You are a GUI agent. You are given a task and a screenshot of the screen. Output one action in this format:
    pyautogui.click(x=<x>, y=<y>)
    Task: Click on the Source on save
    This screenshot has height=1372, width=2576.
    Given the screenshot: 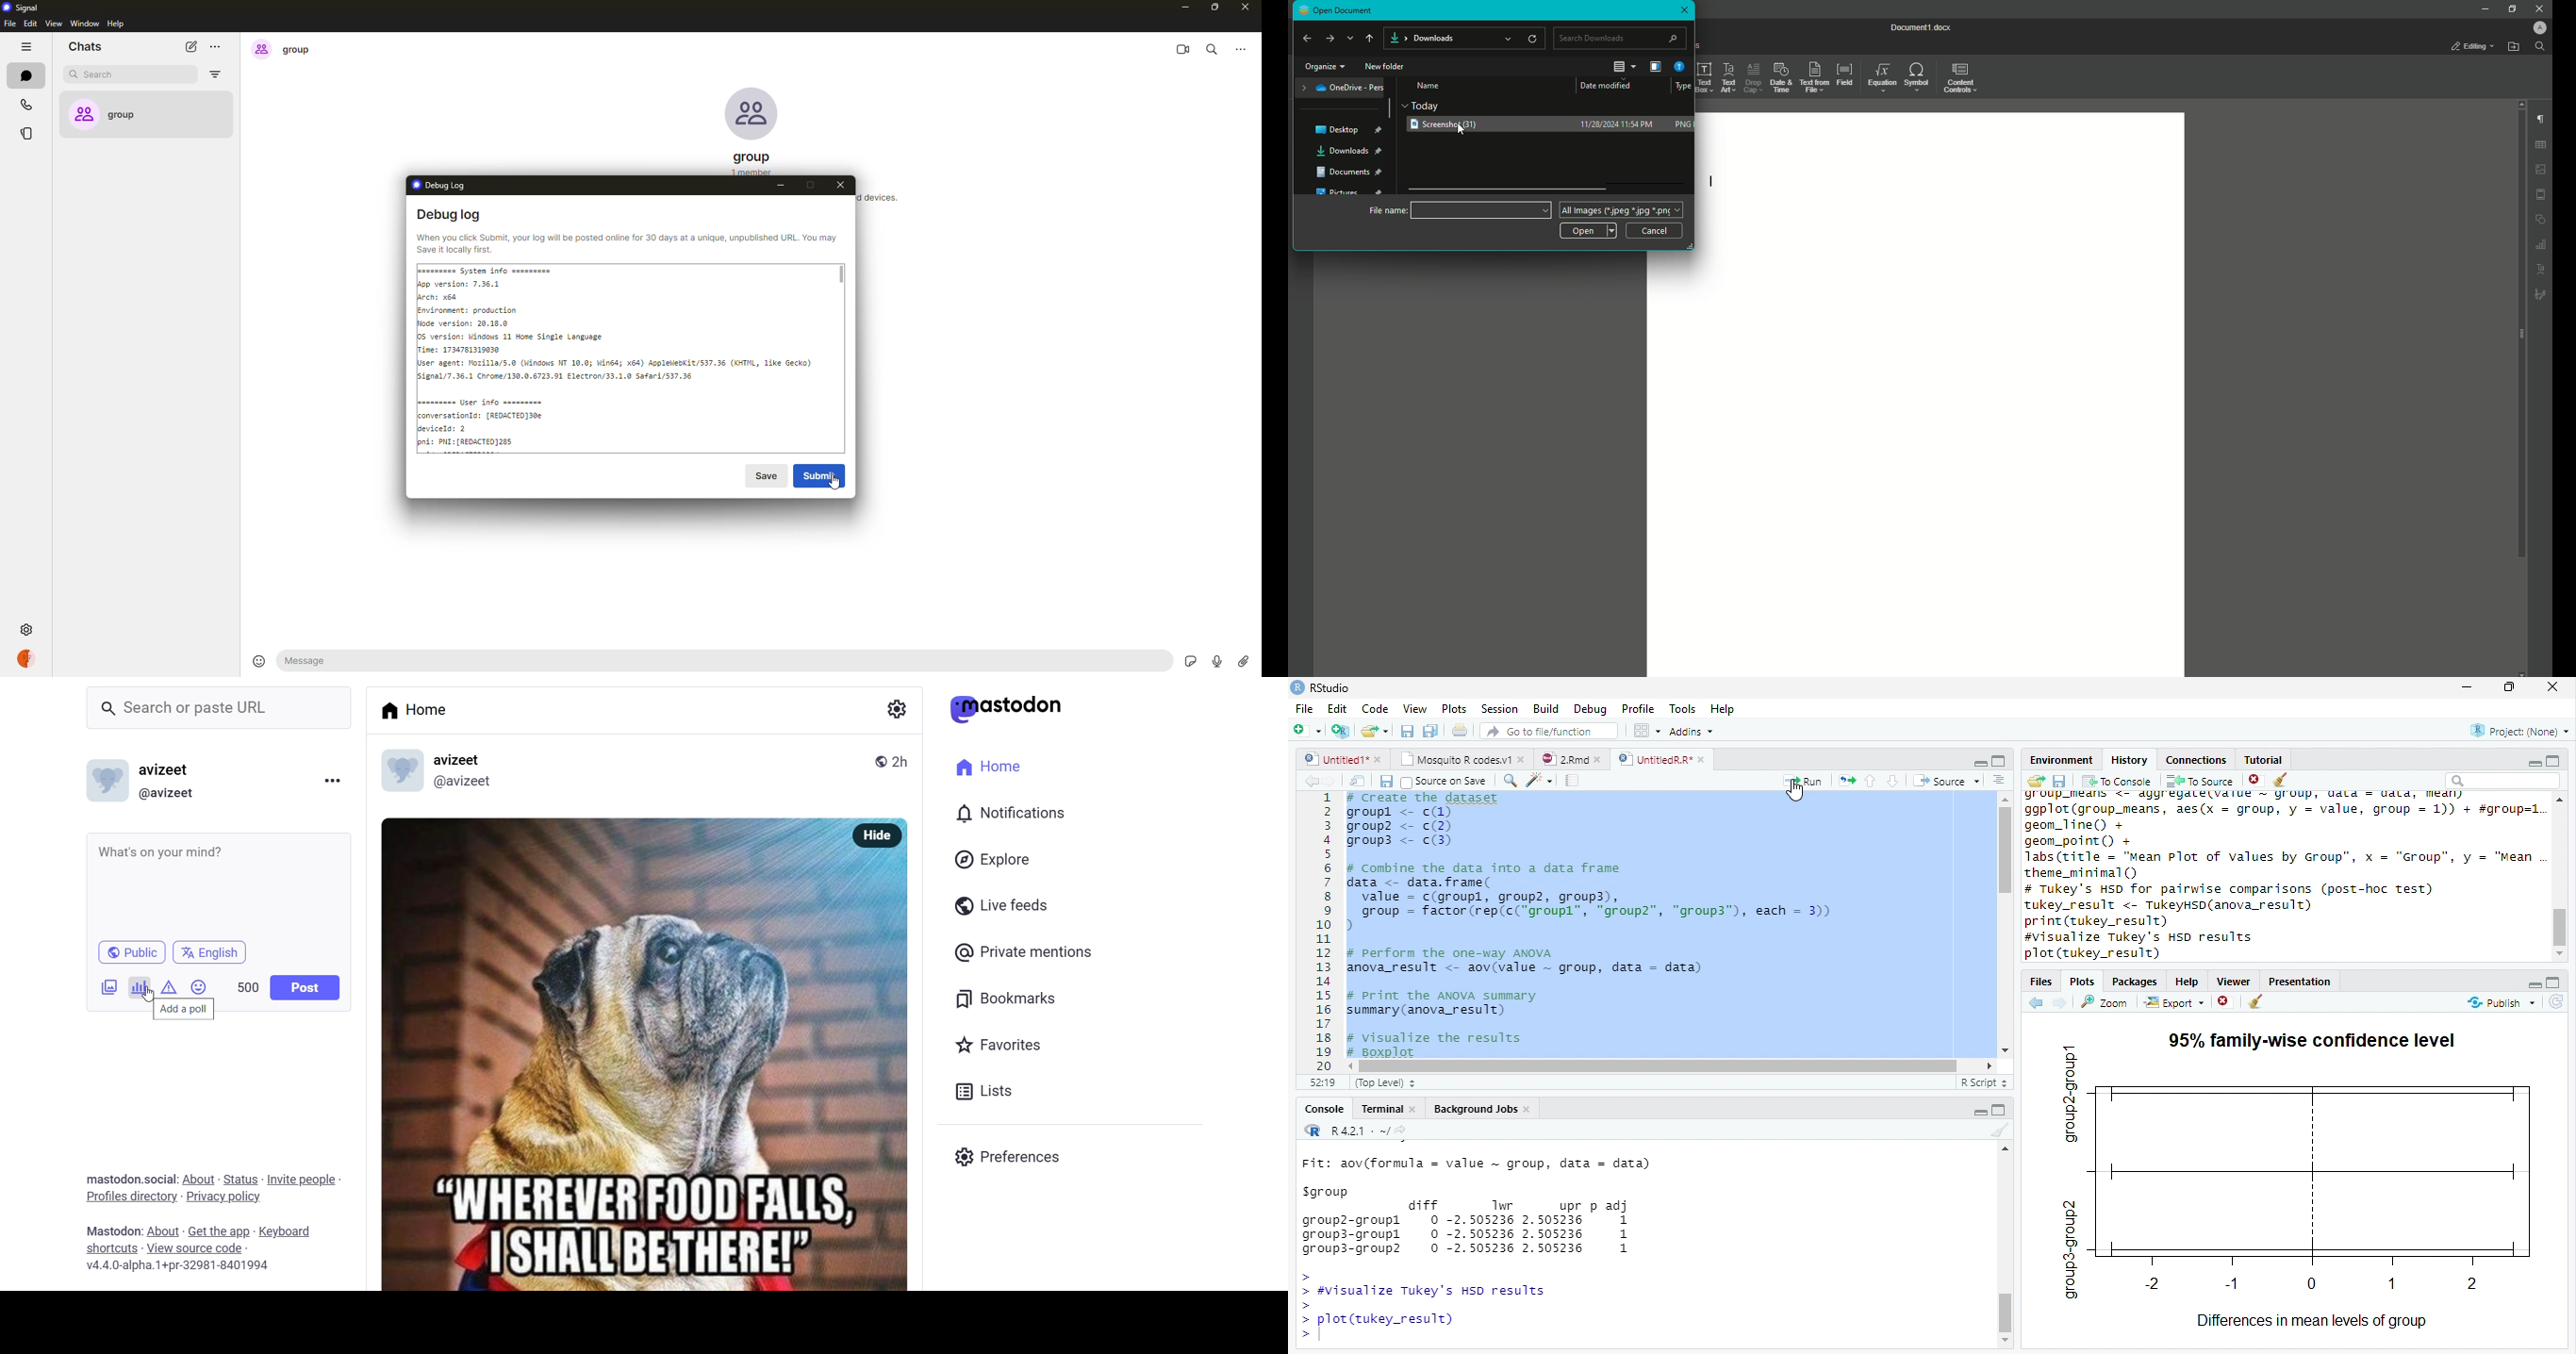 What is the action you would take?
    pyautogui.click(x=1447, y=782)
    